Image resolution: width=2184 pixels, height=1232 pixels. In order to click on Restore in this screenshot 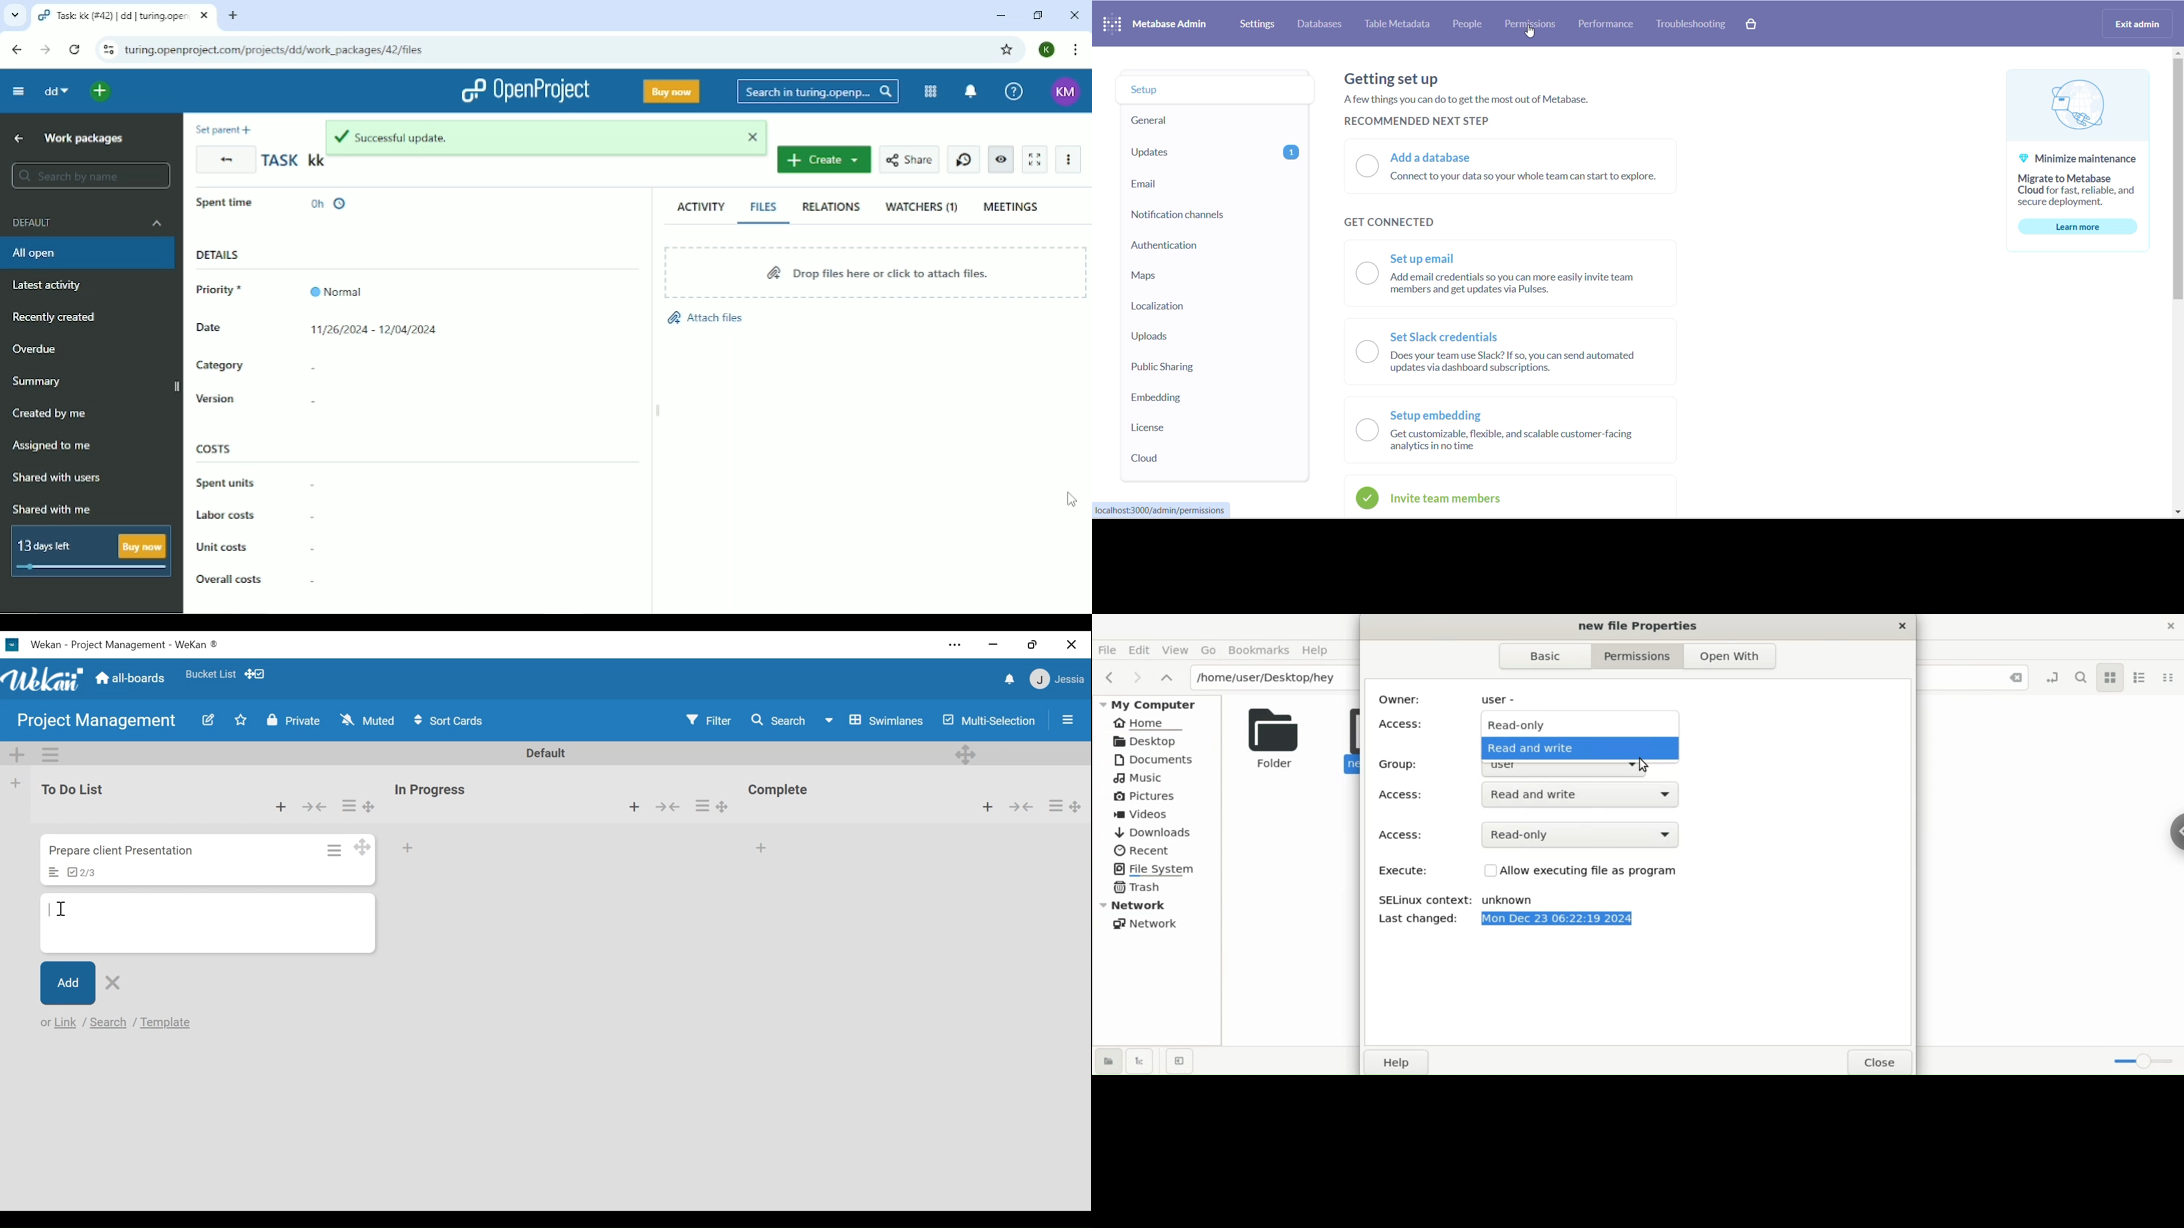, I will do `click(1031, 641)`.